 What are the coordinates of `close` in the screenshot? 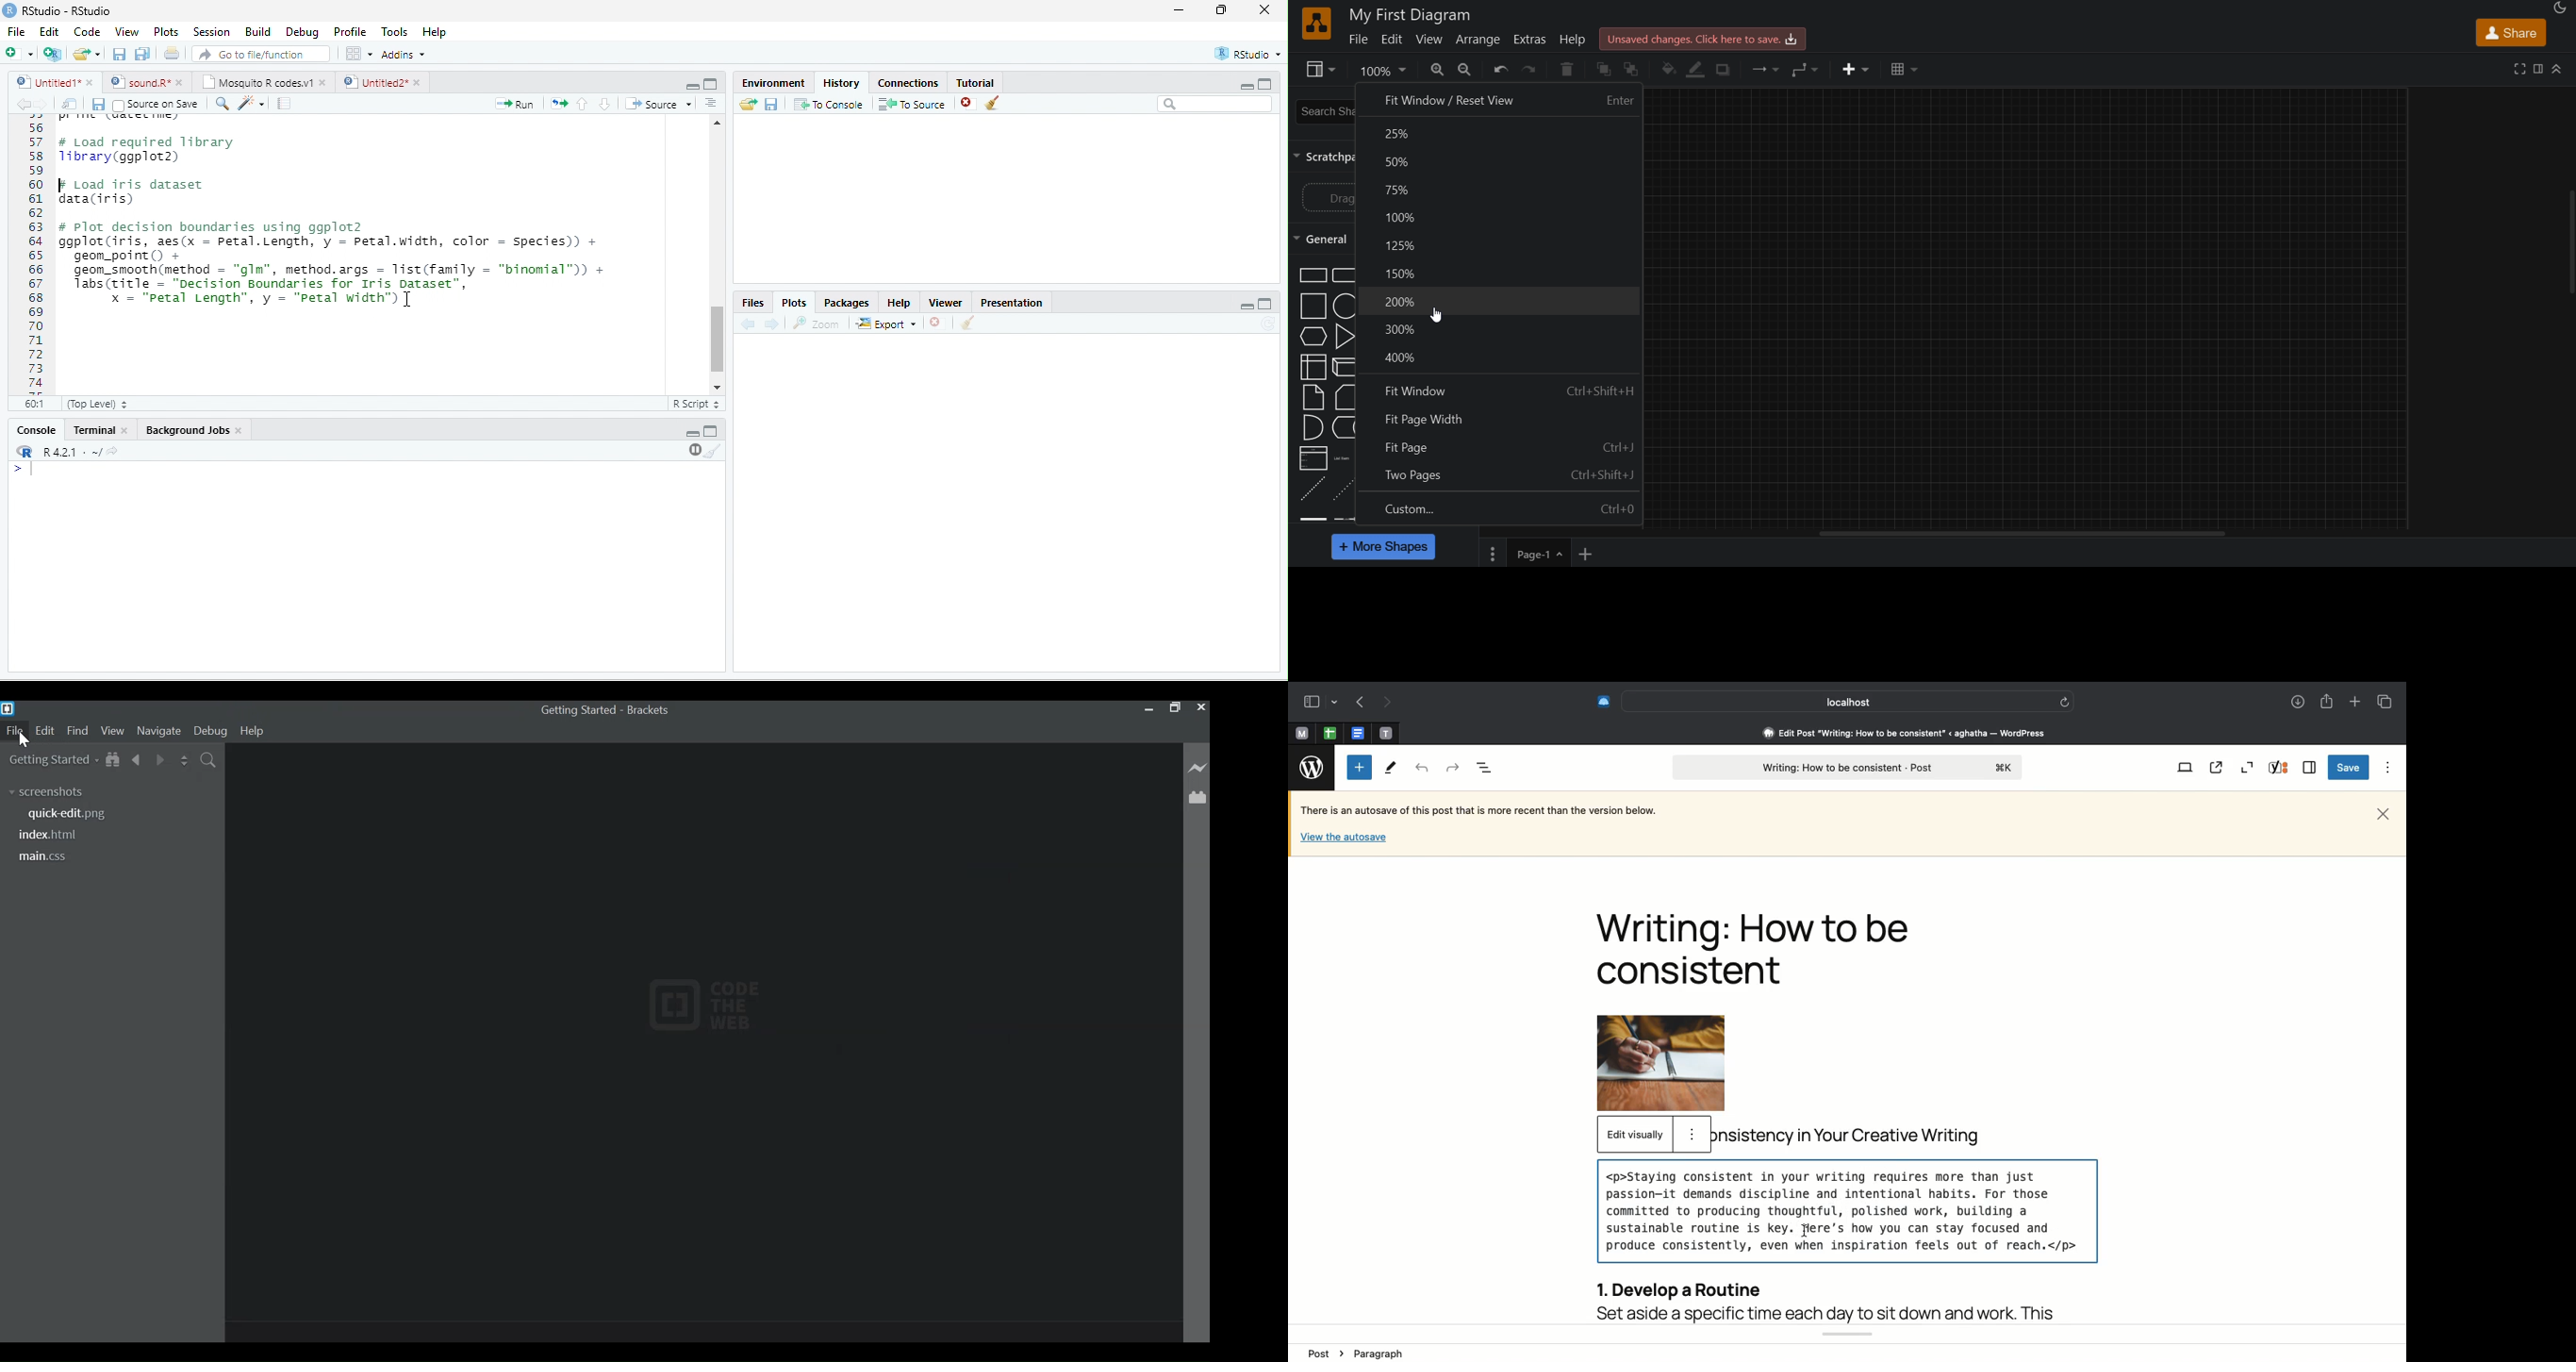 It's located at (934, 323).